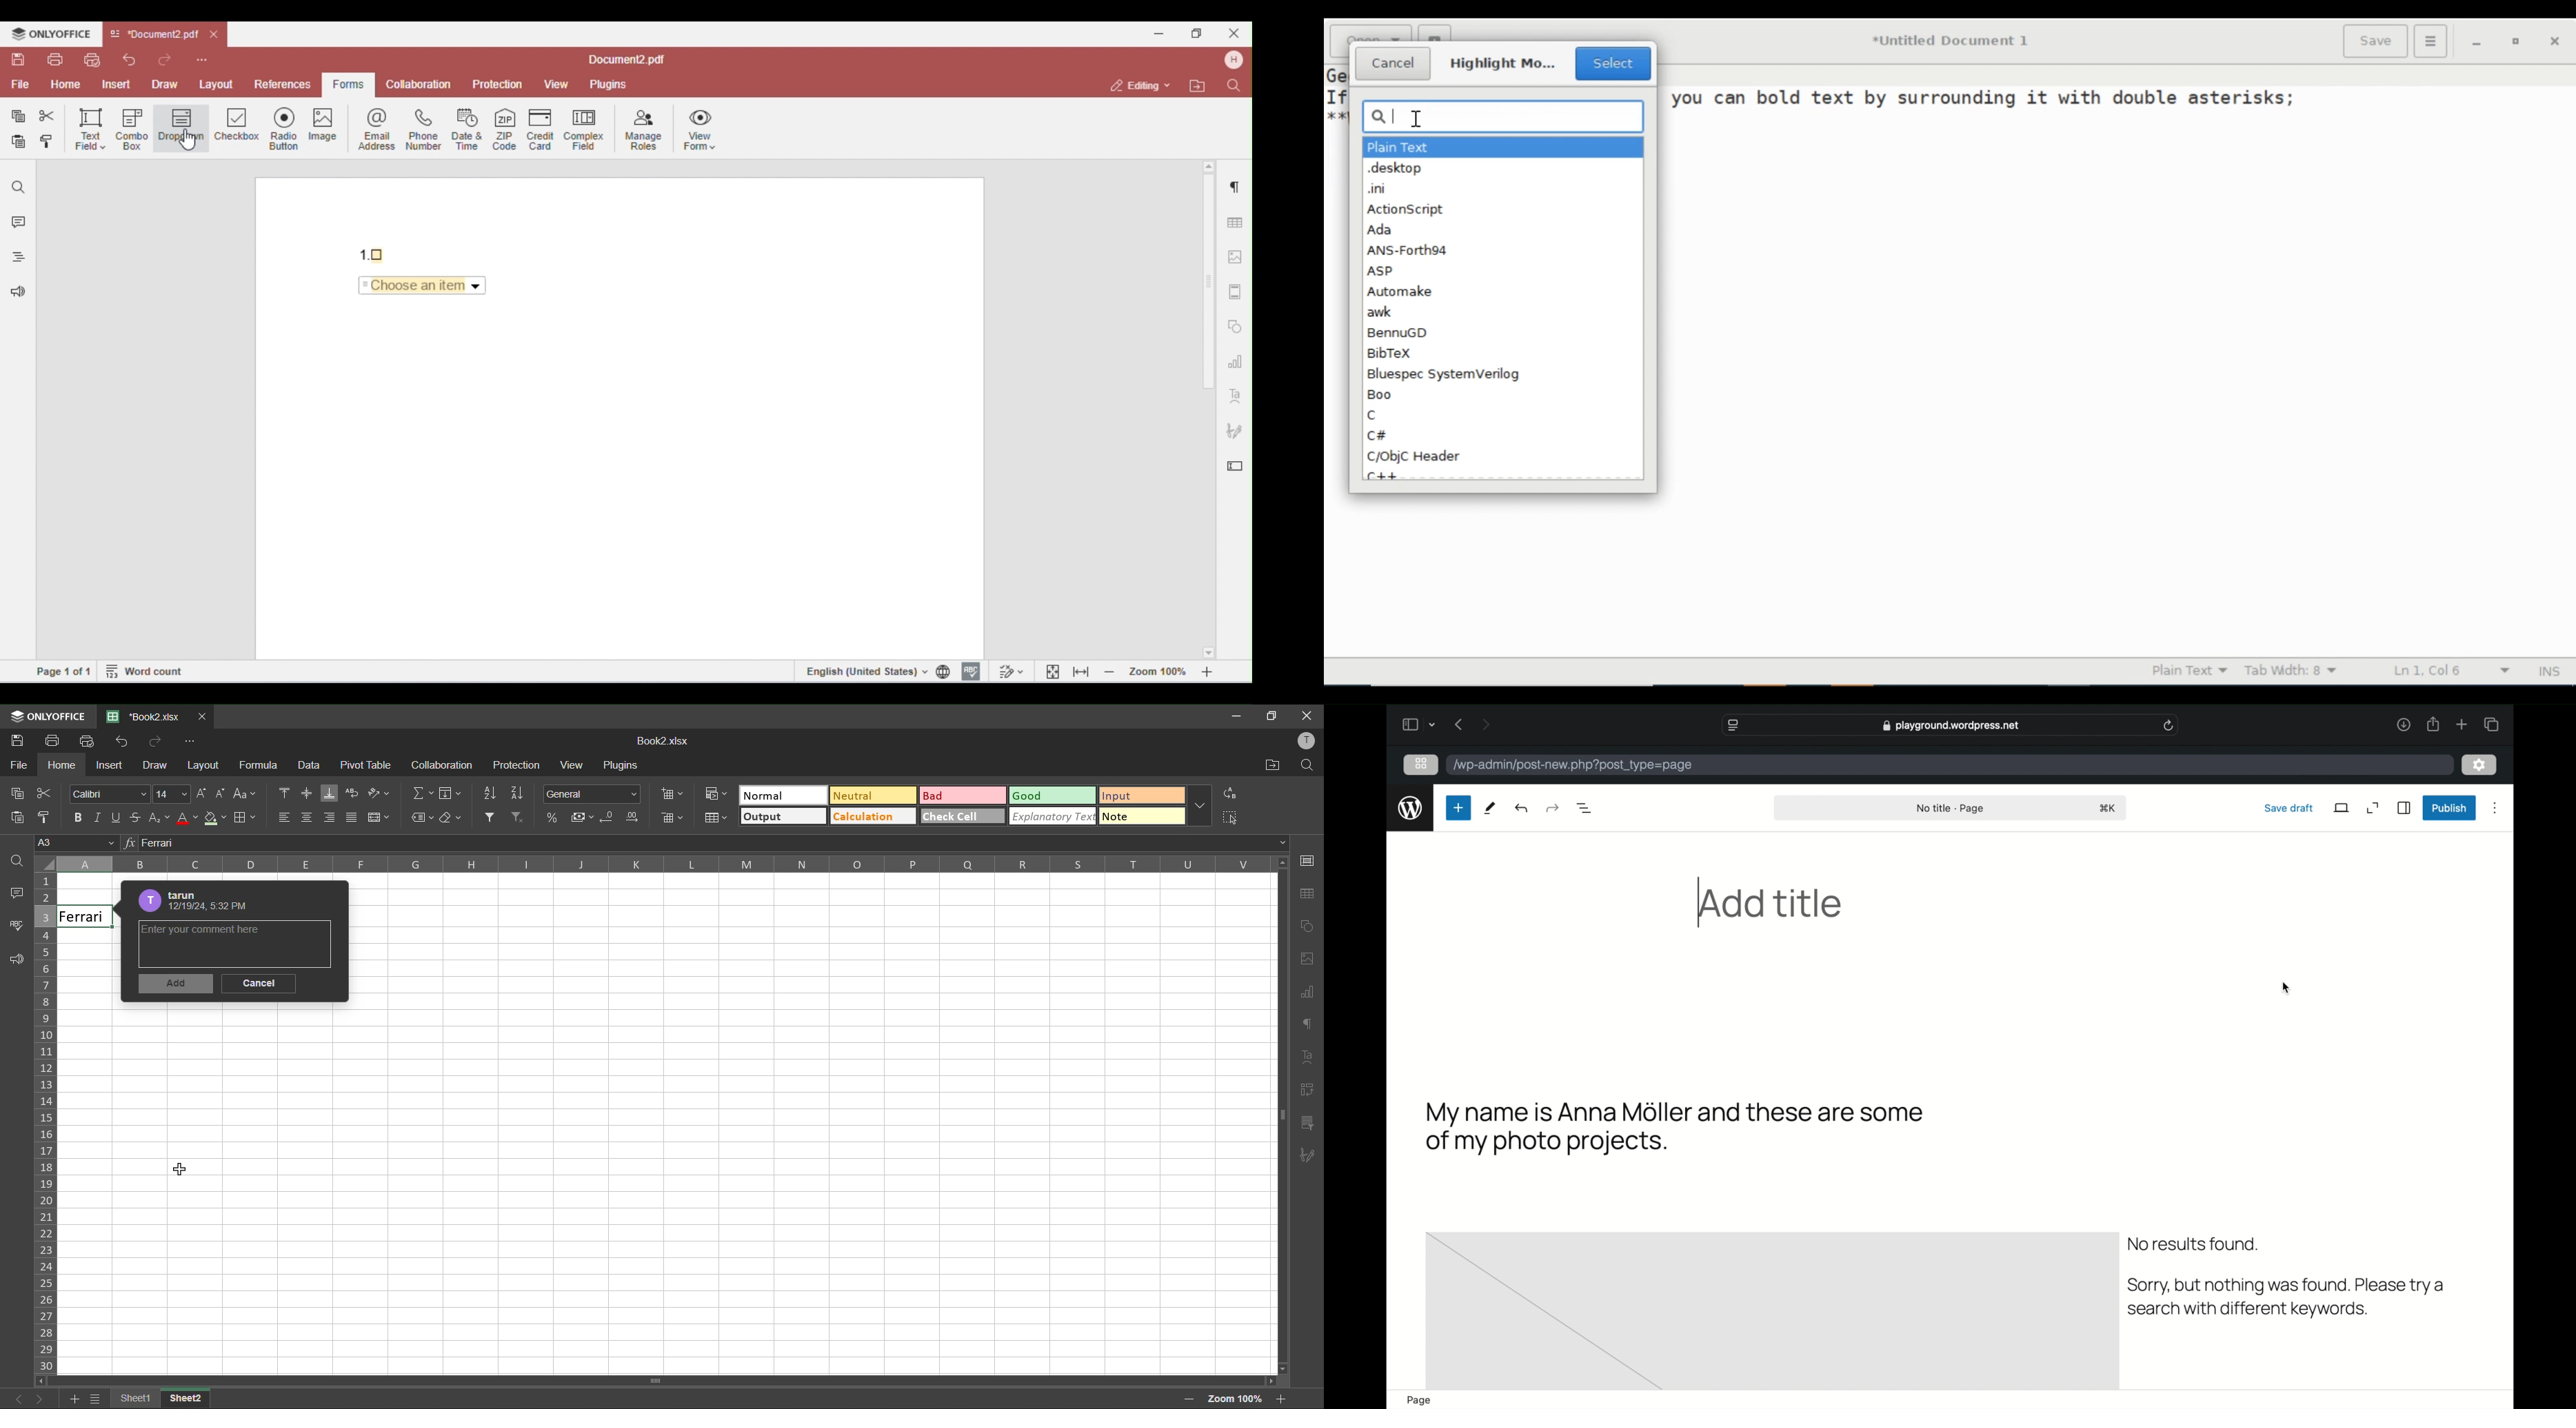  Describe the element at coordinates (2374, 808) in the screenshot. I see `expand` at that location.